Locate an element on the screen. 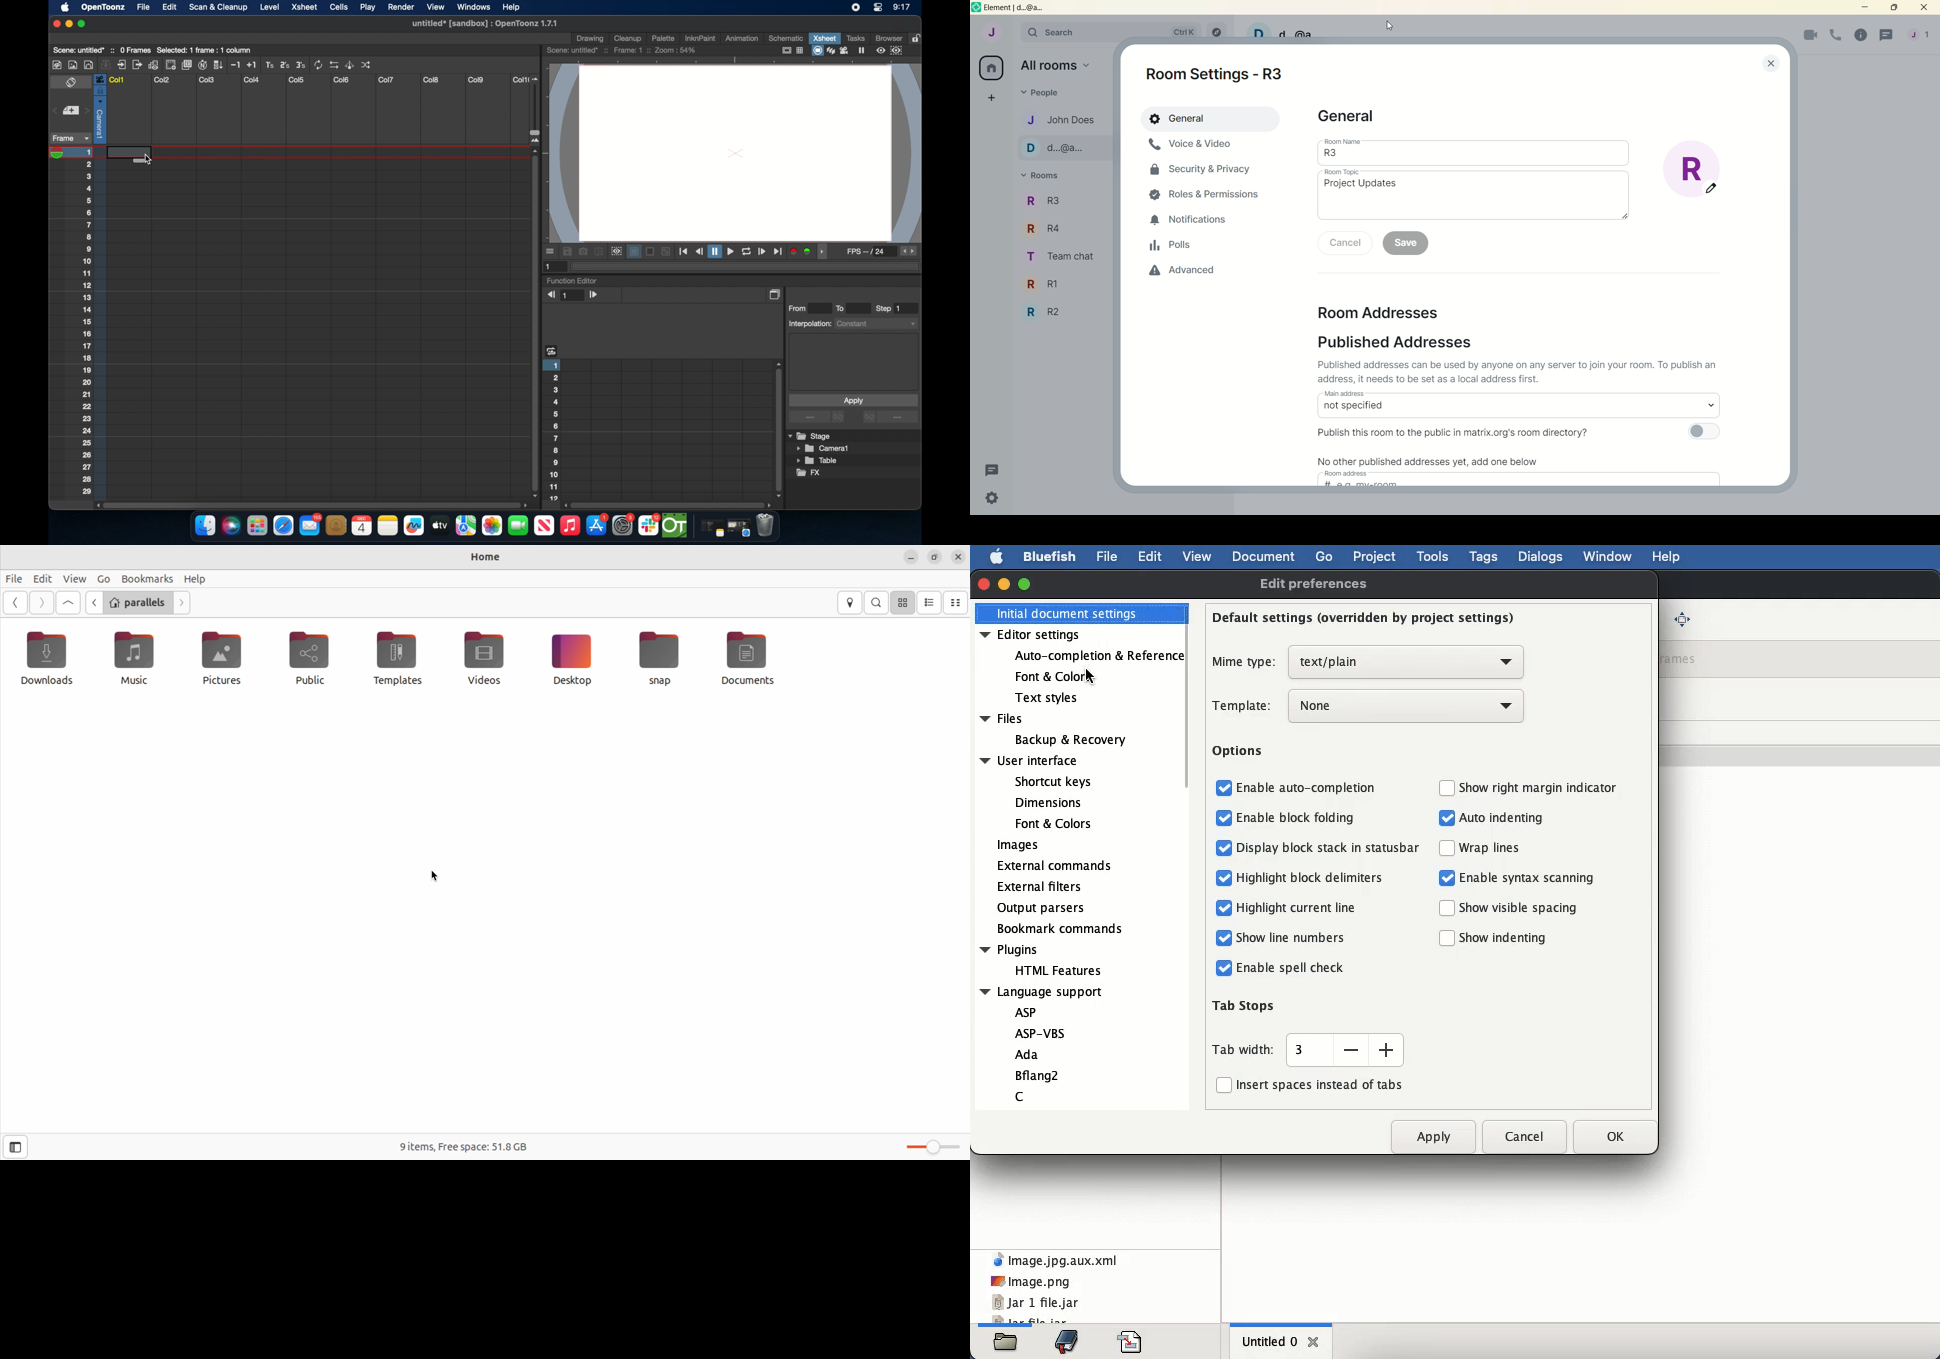 The height and width of the screenshot is (1372, 1960). compare to snapshot is located at coordinates (599, 252).